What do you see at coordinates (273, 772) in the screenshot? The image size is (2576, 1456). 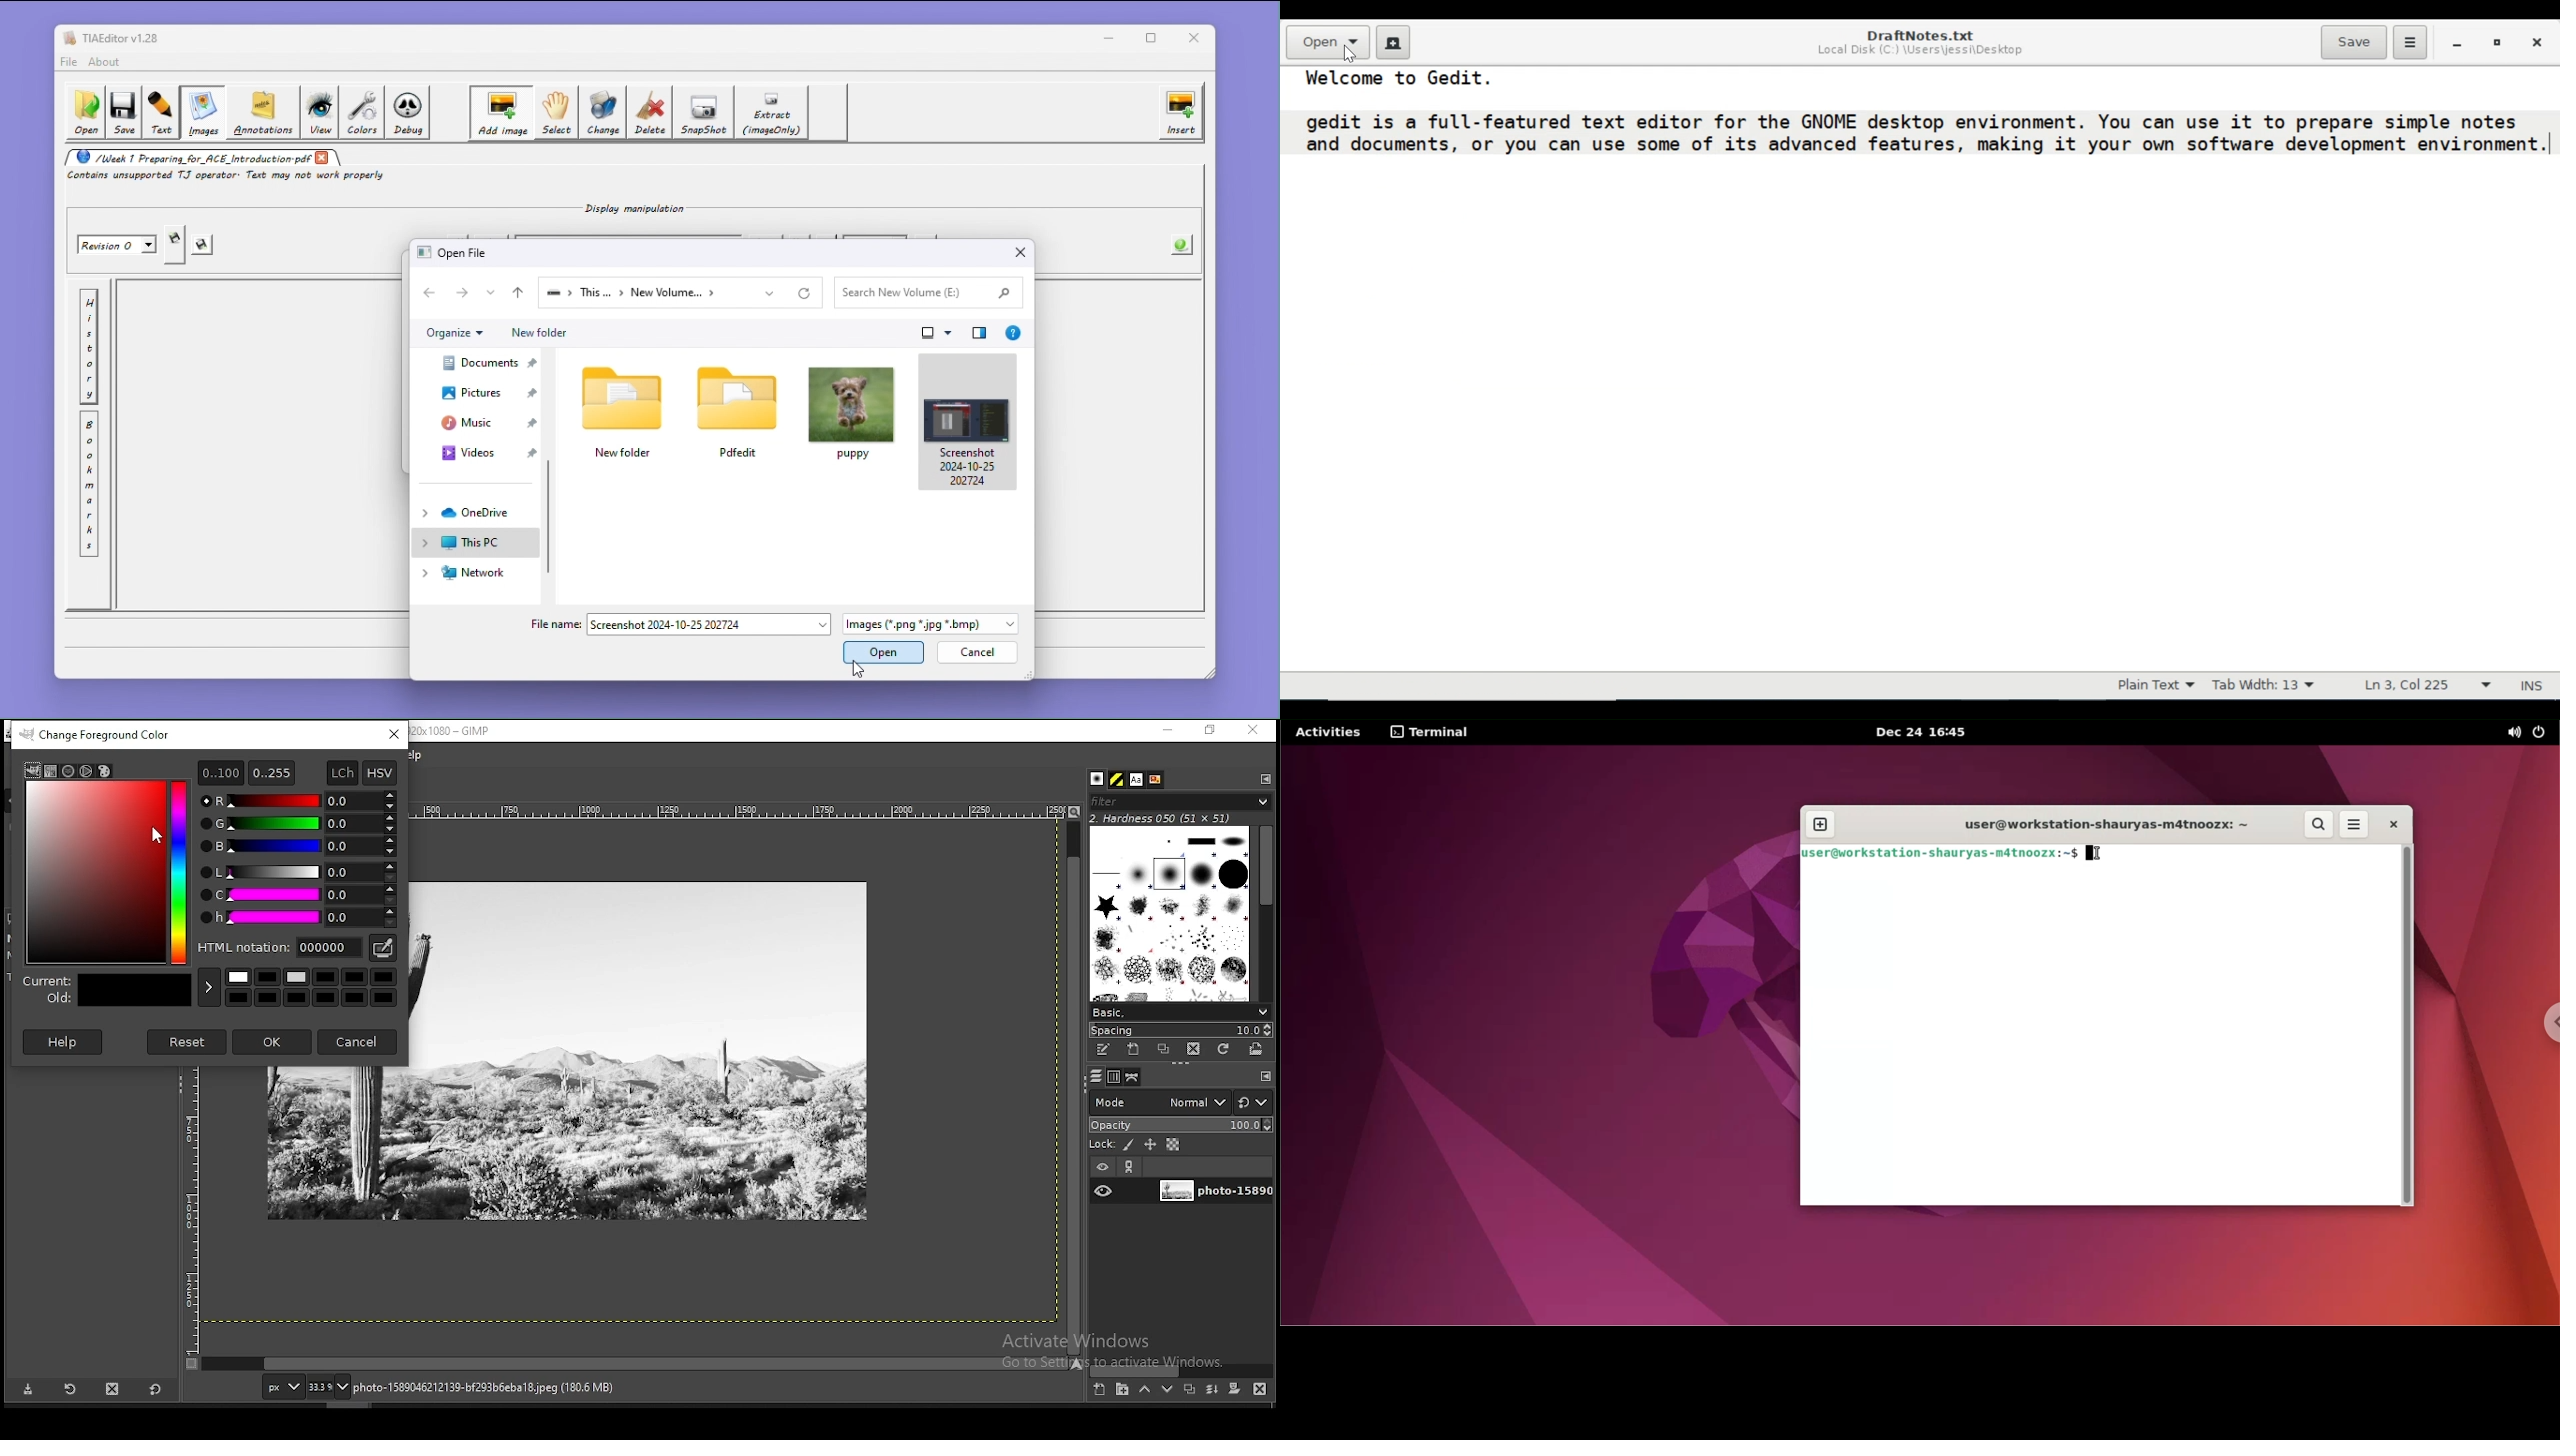 I see `0.255` at bounding box center [273, 772].